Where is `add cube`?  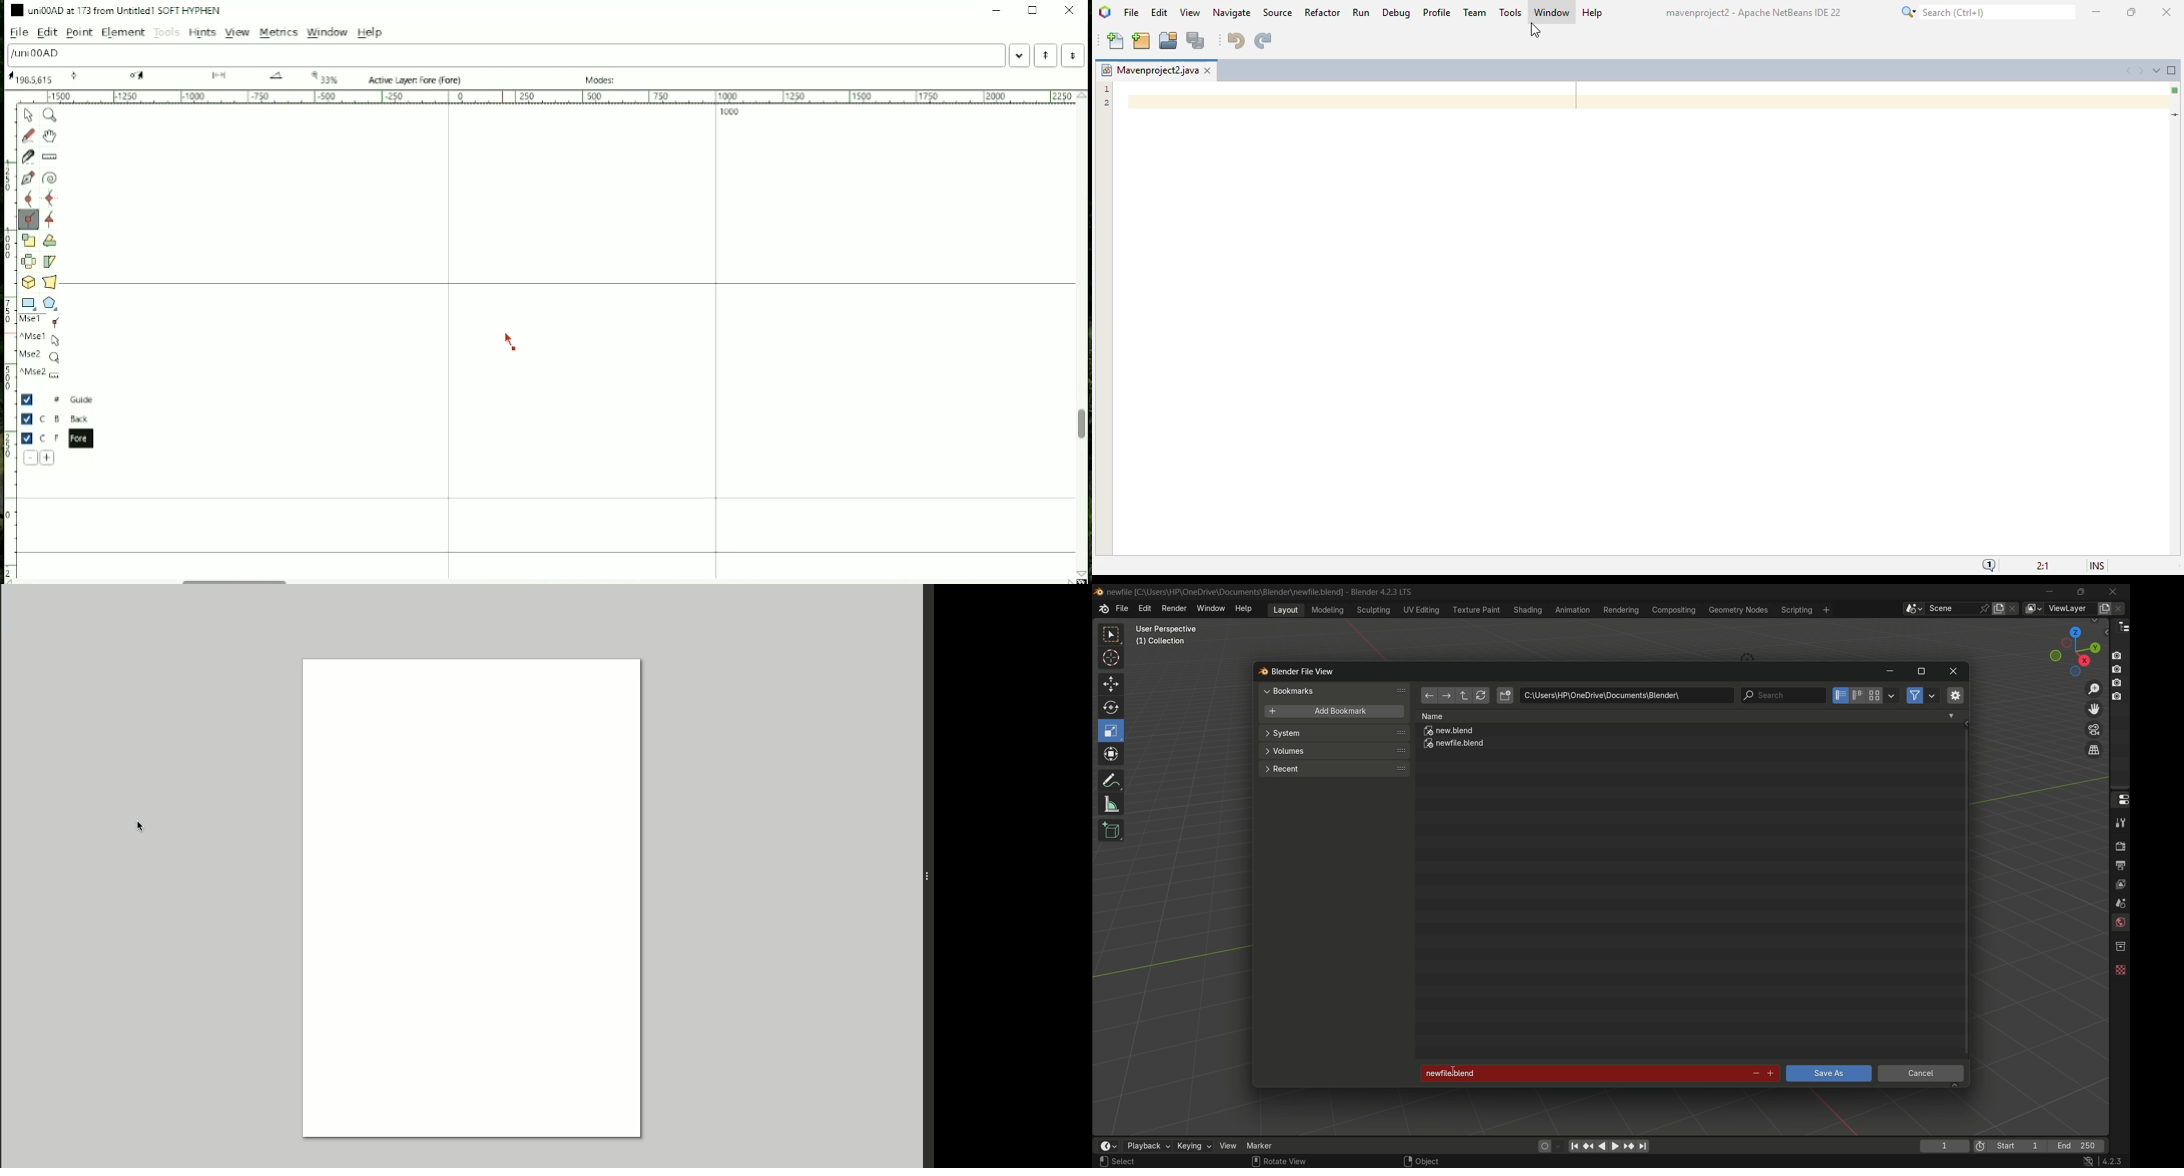
add cube is located at coordinates (1109, 831).